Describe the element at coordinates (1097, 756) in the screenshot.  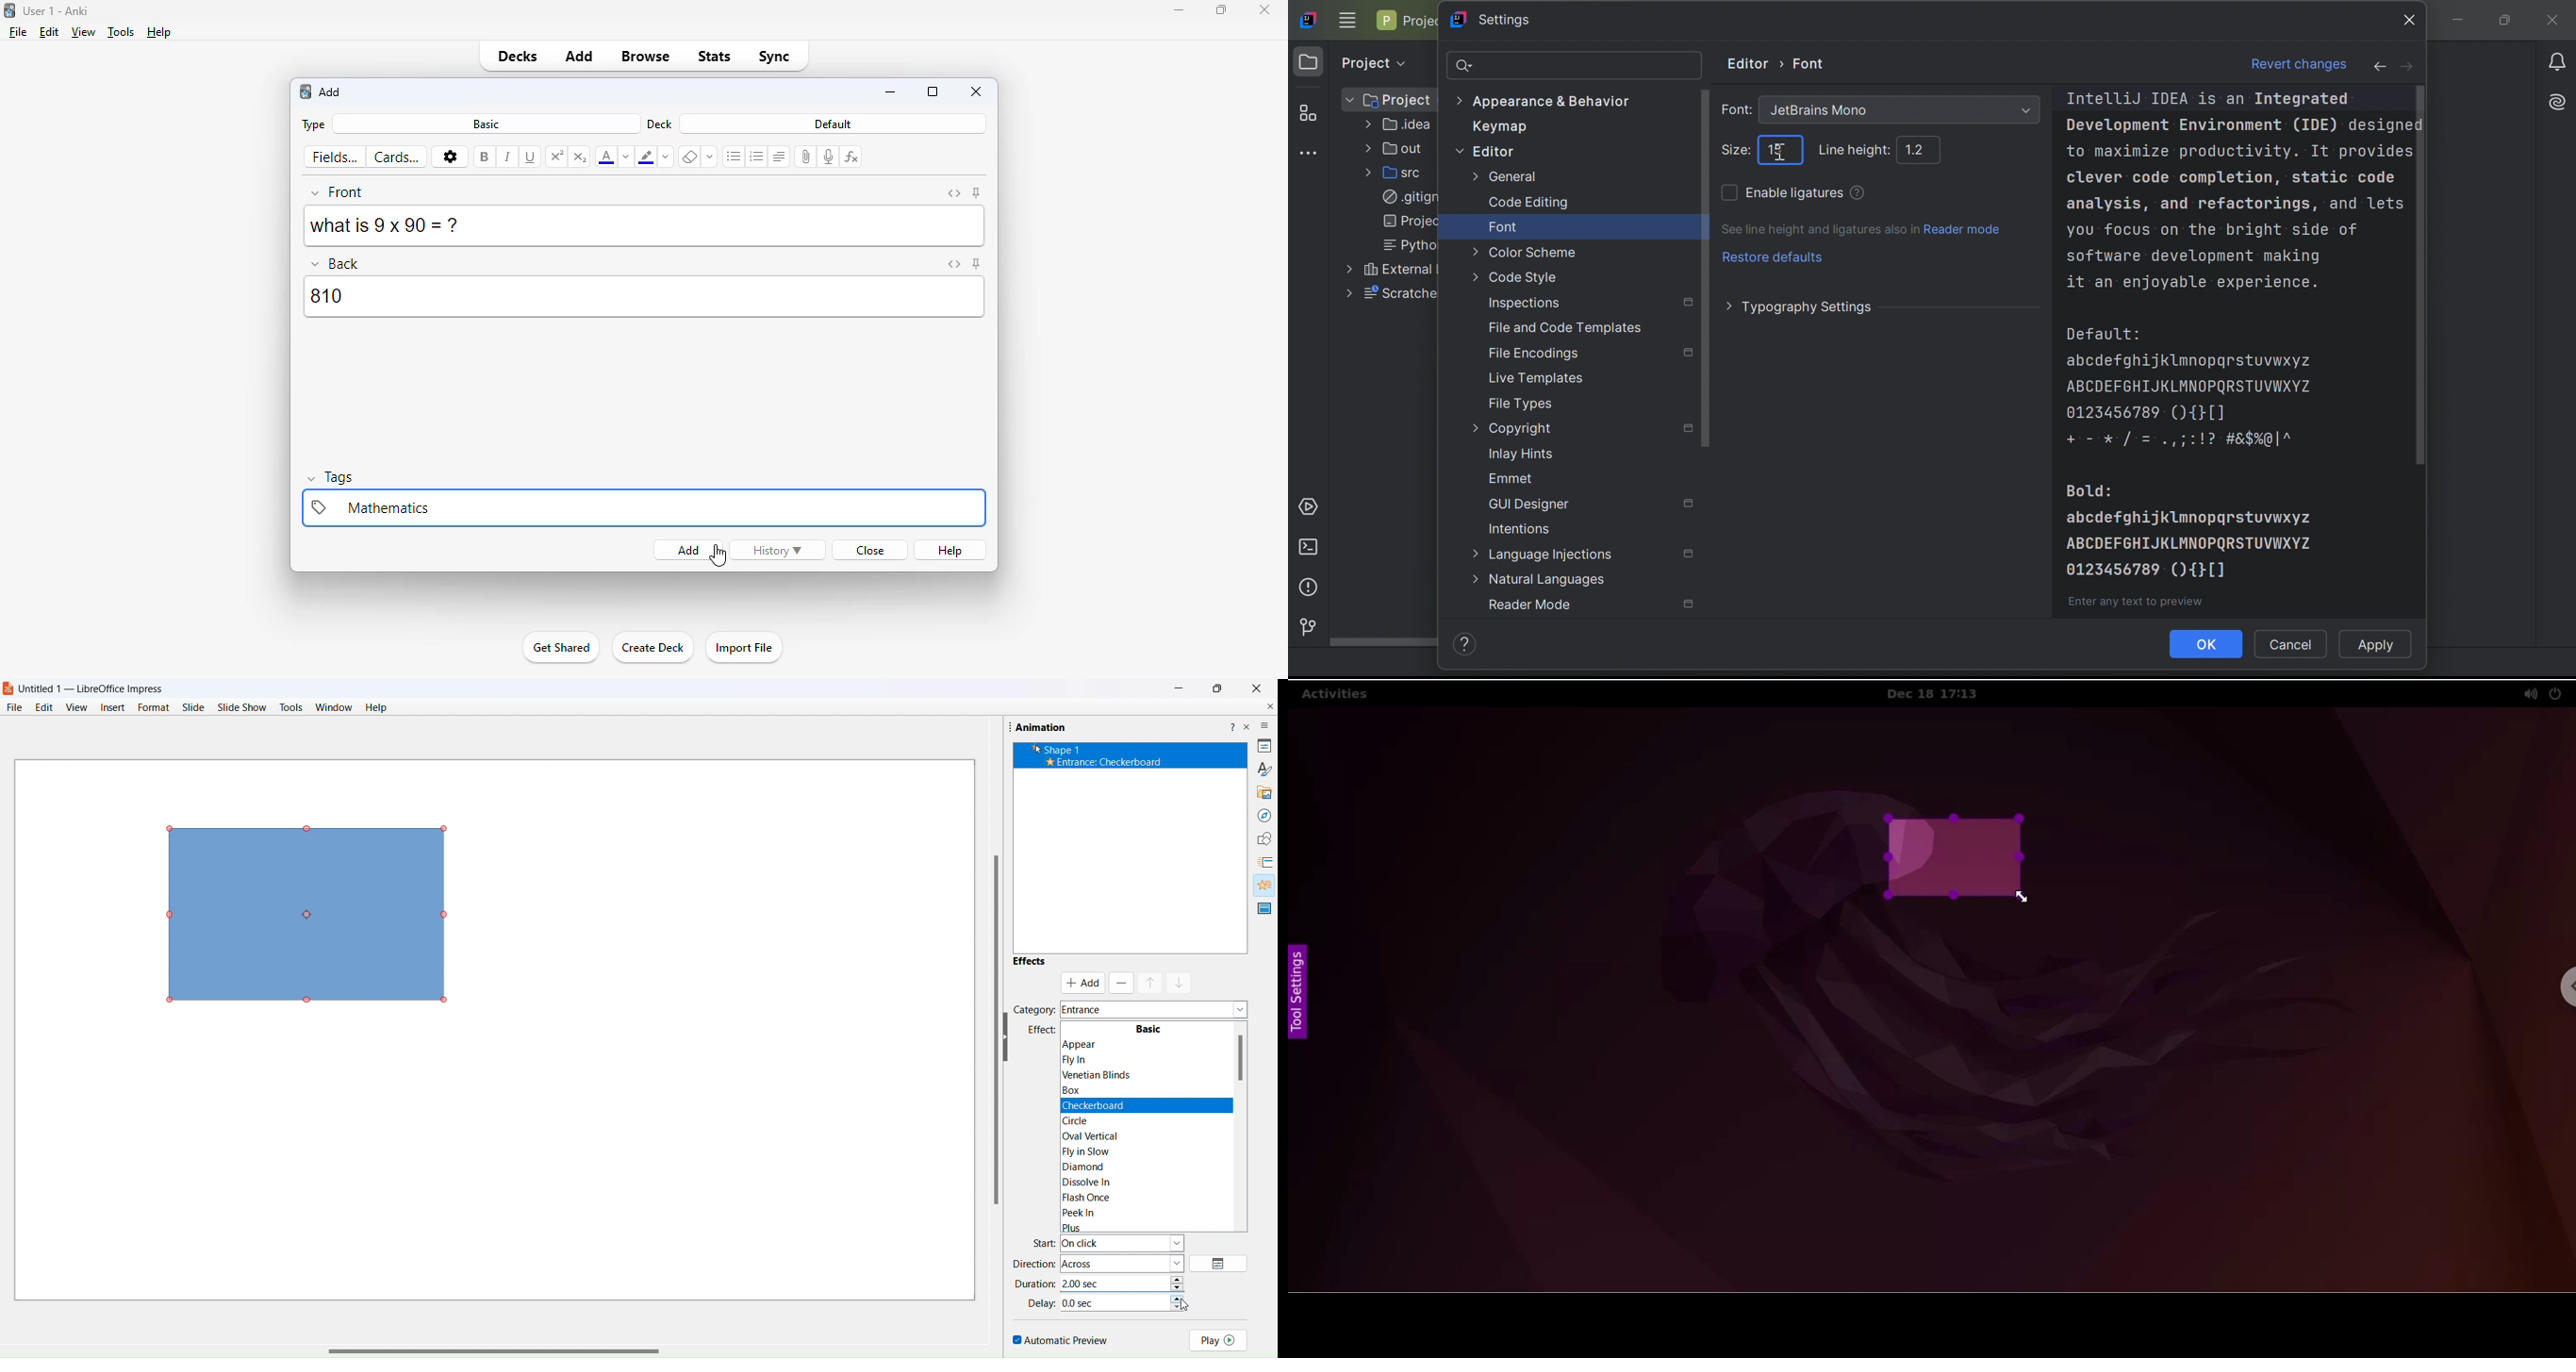
I see `’k Shape 1
* Entrance: Appear` at that location.